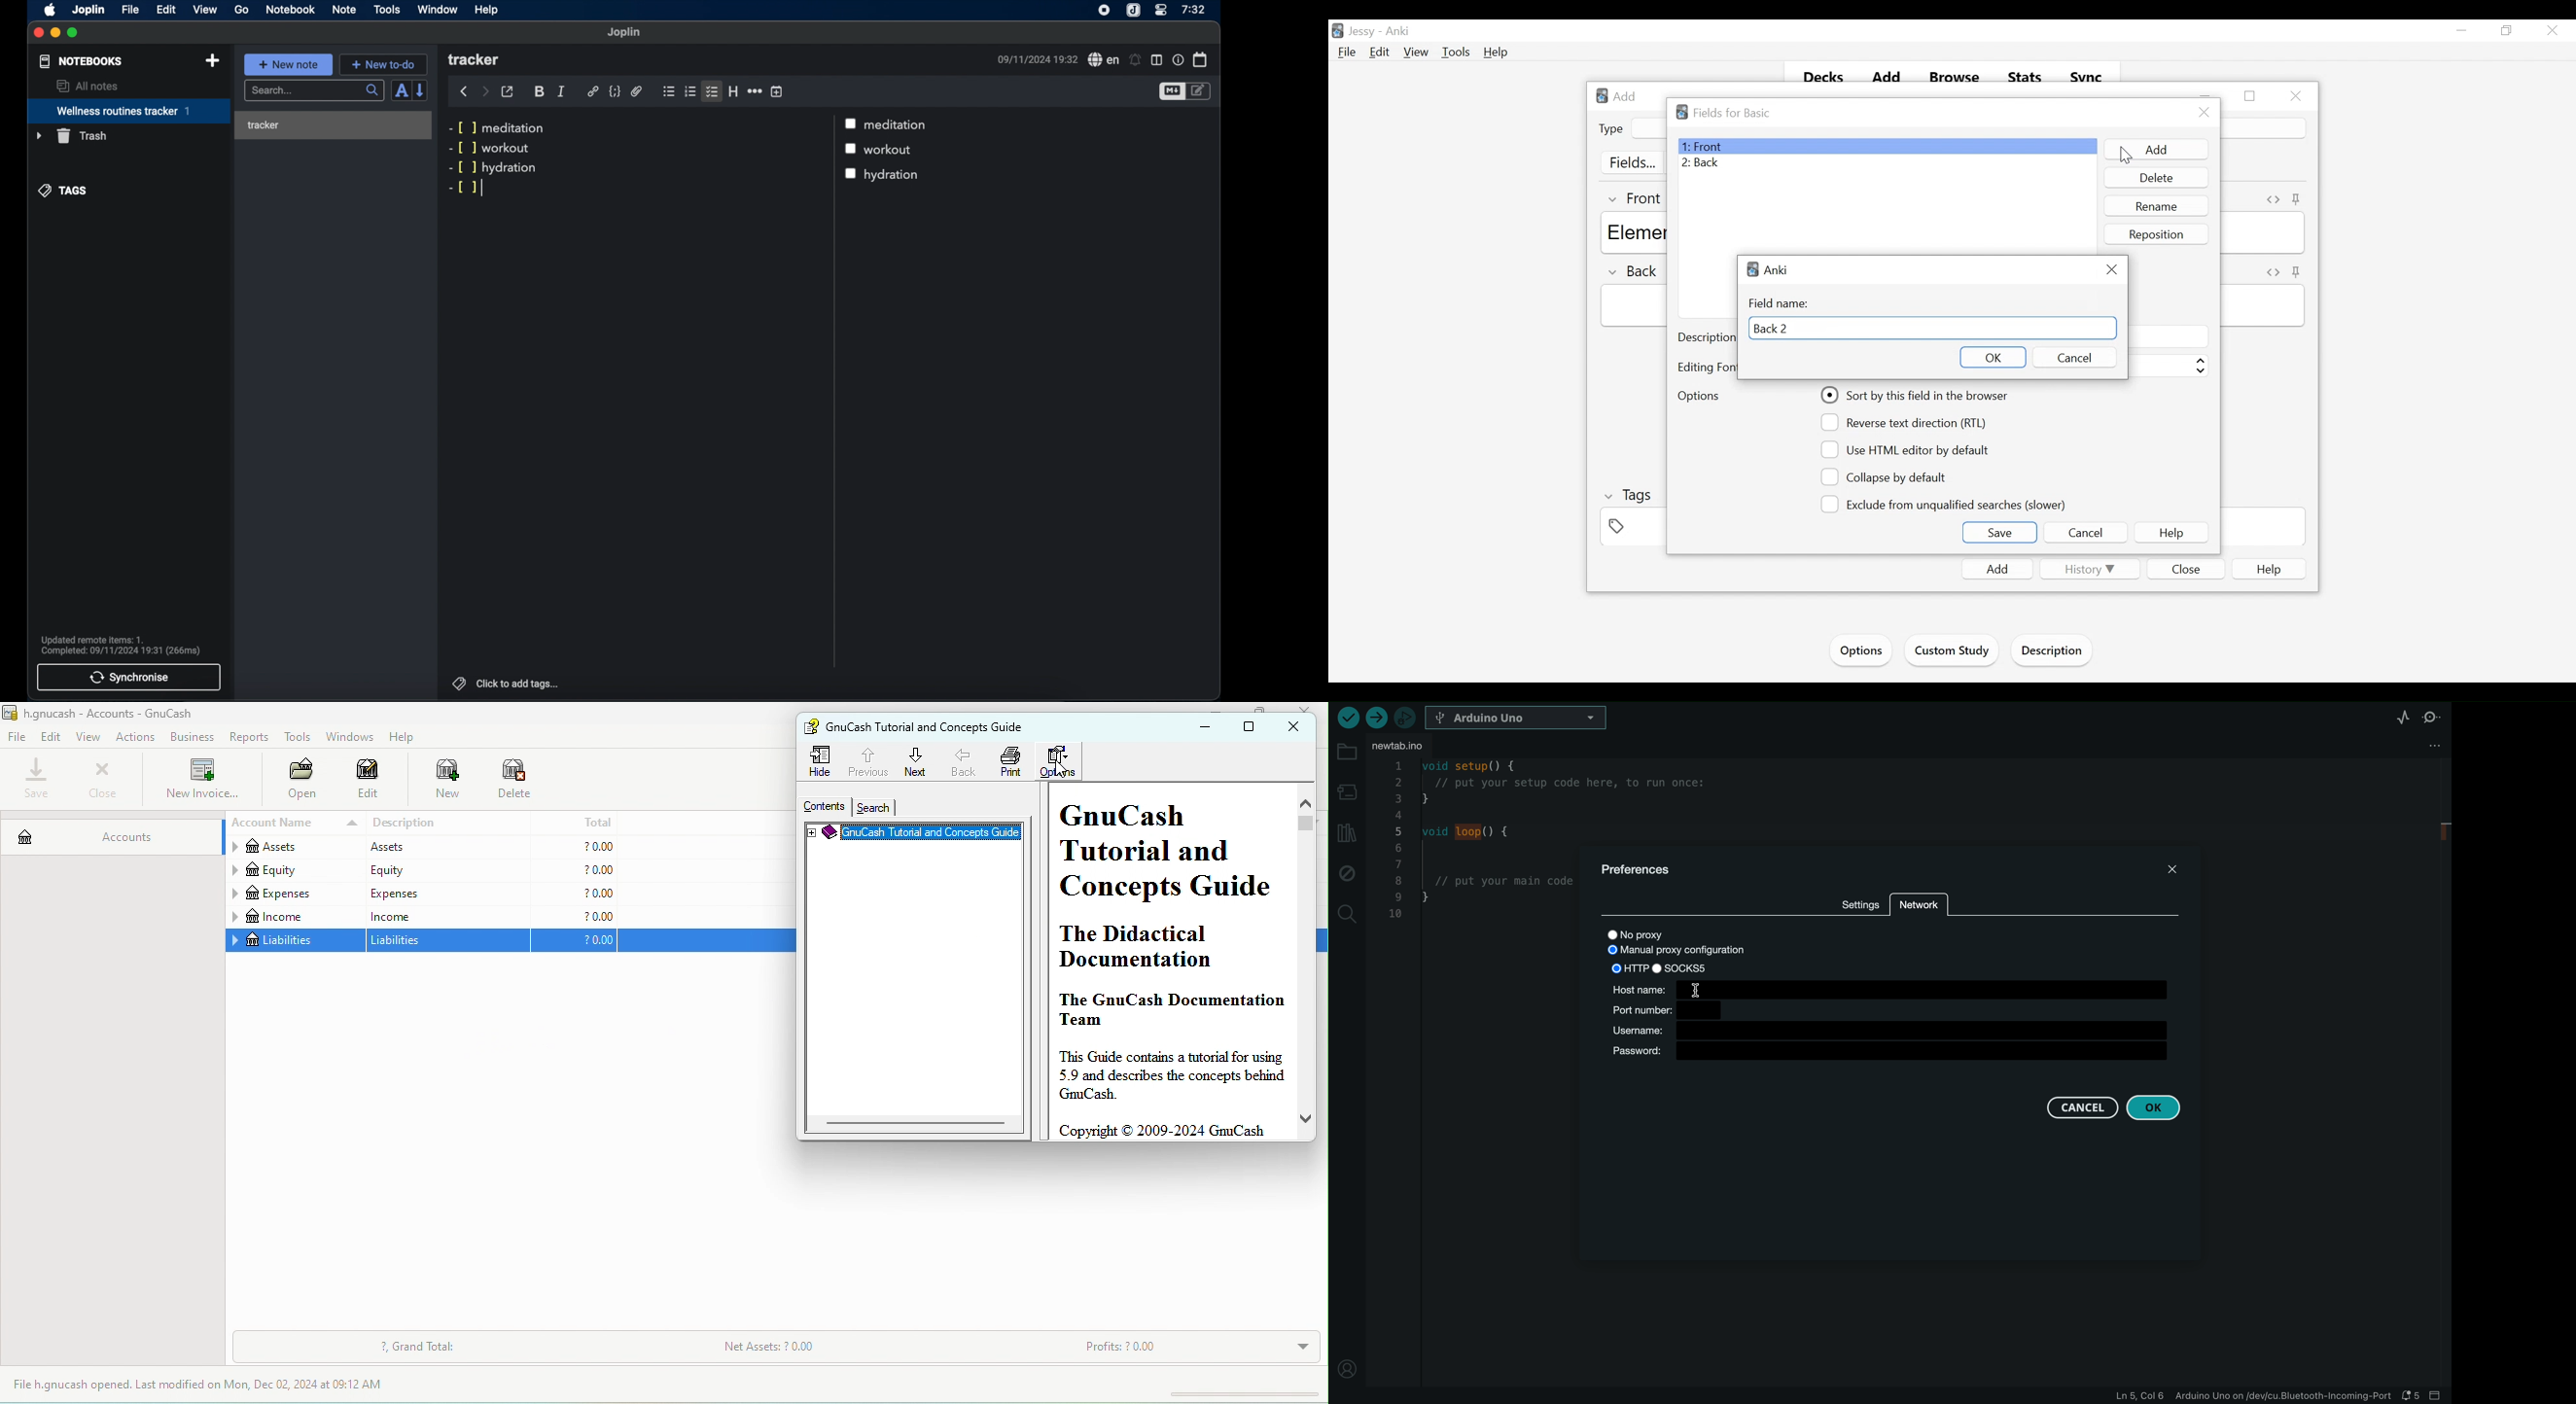 The width and height of the screenshot is (2576, 1428). I want to click on minimize, so click(1220, 707).